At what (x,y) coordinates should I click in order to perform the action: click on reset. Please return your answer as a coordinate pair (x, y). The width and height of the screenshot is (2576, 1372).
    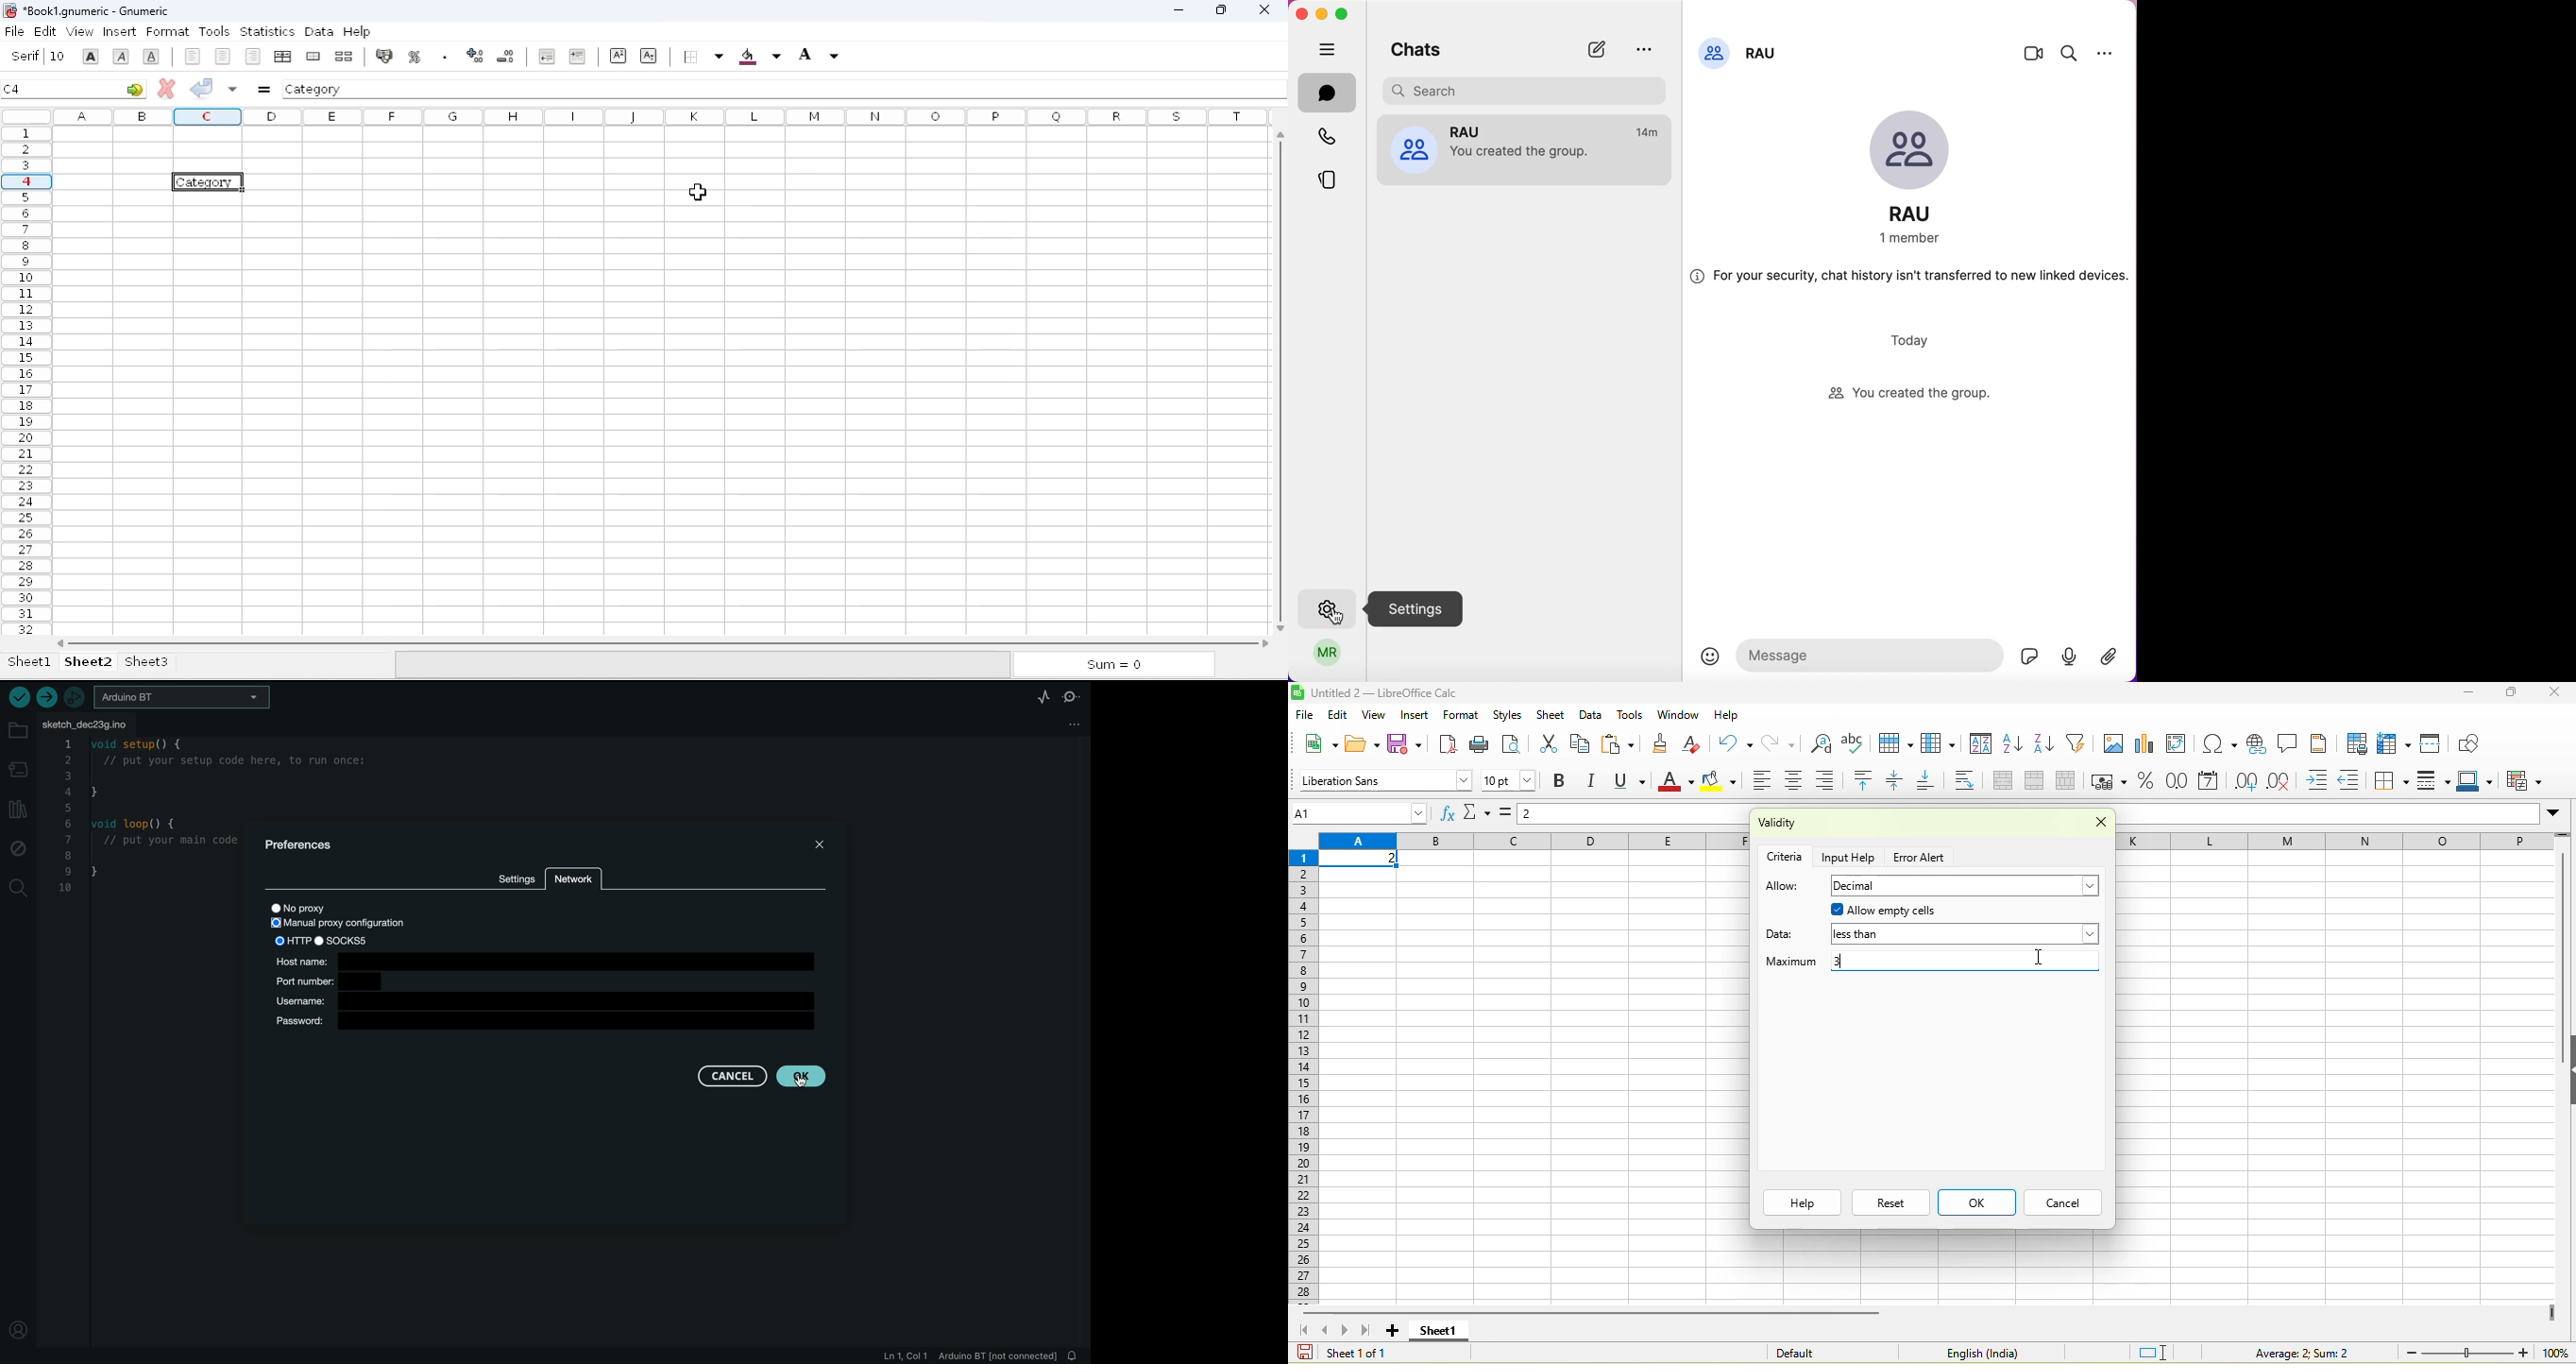
    Looking at the image, I should click on (1890, 1202).